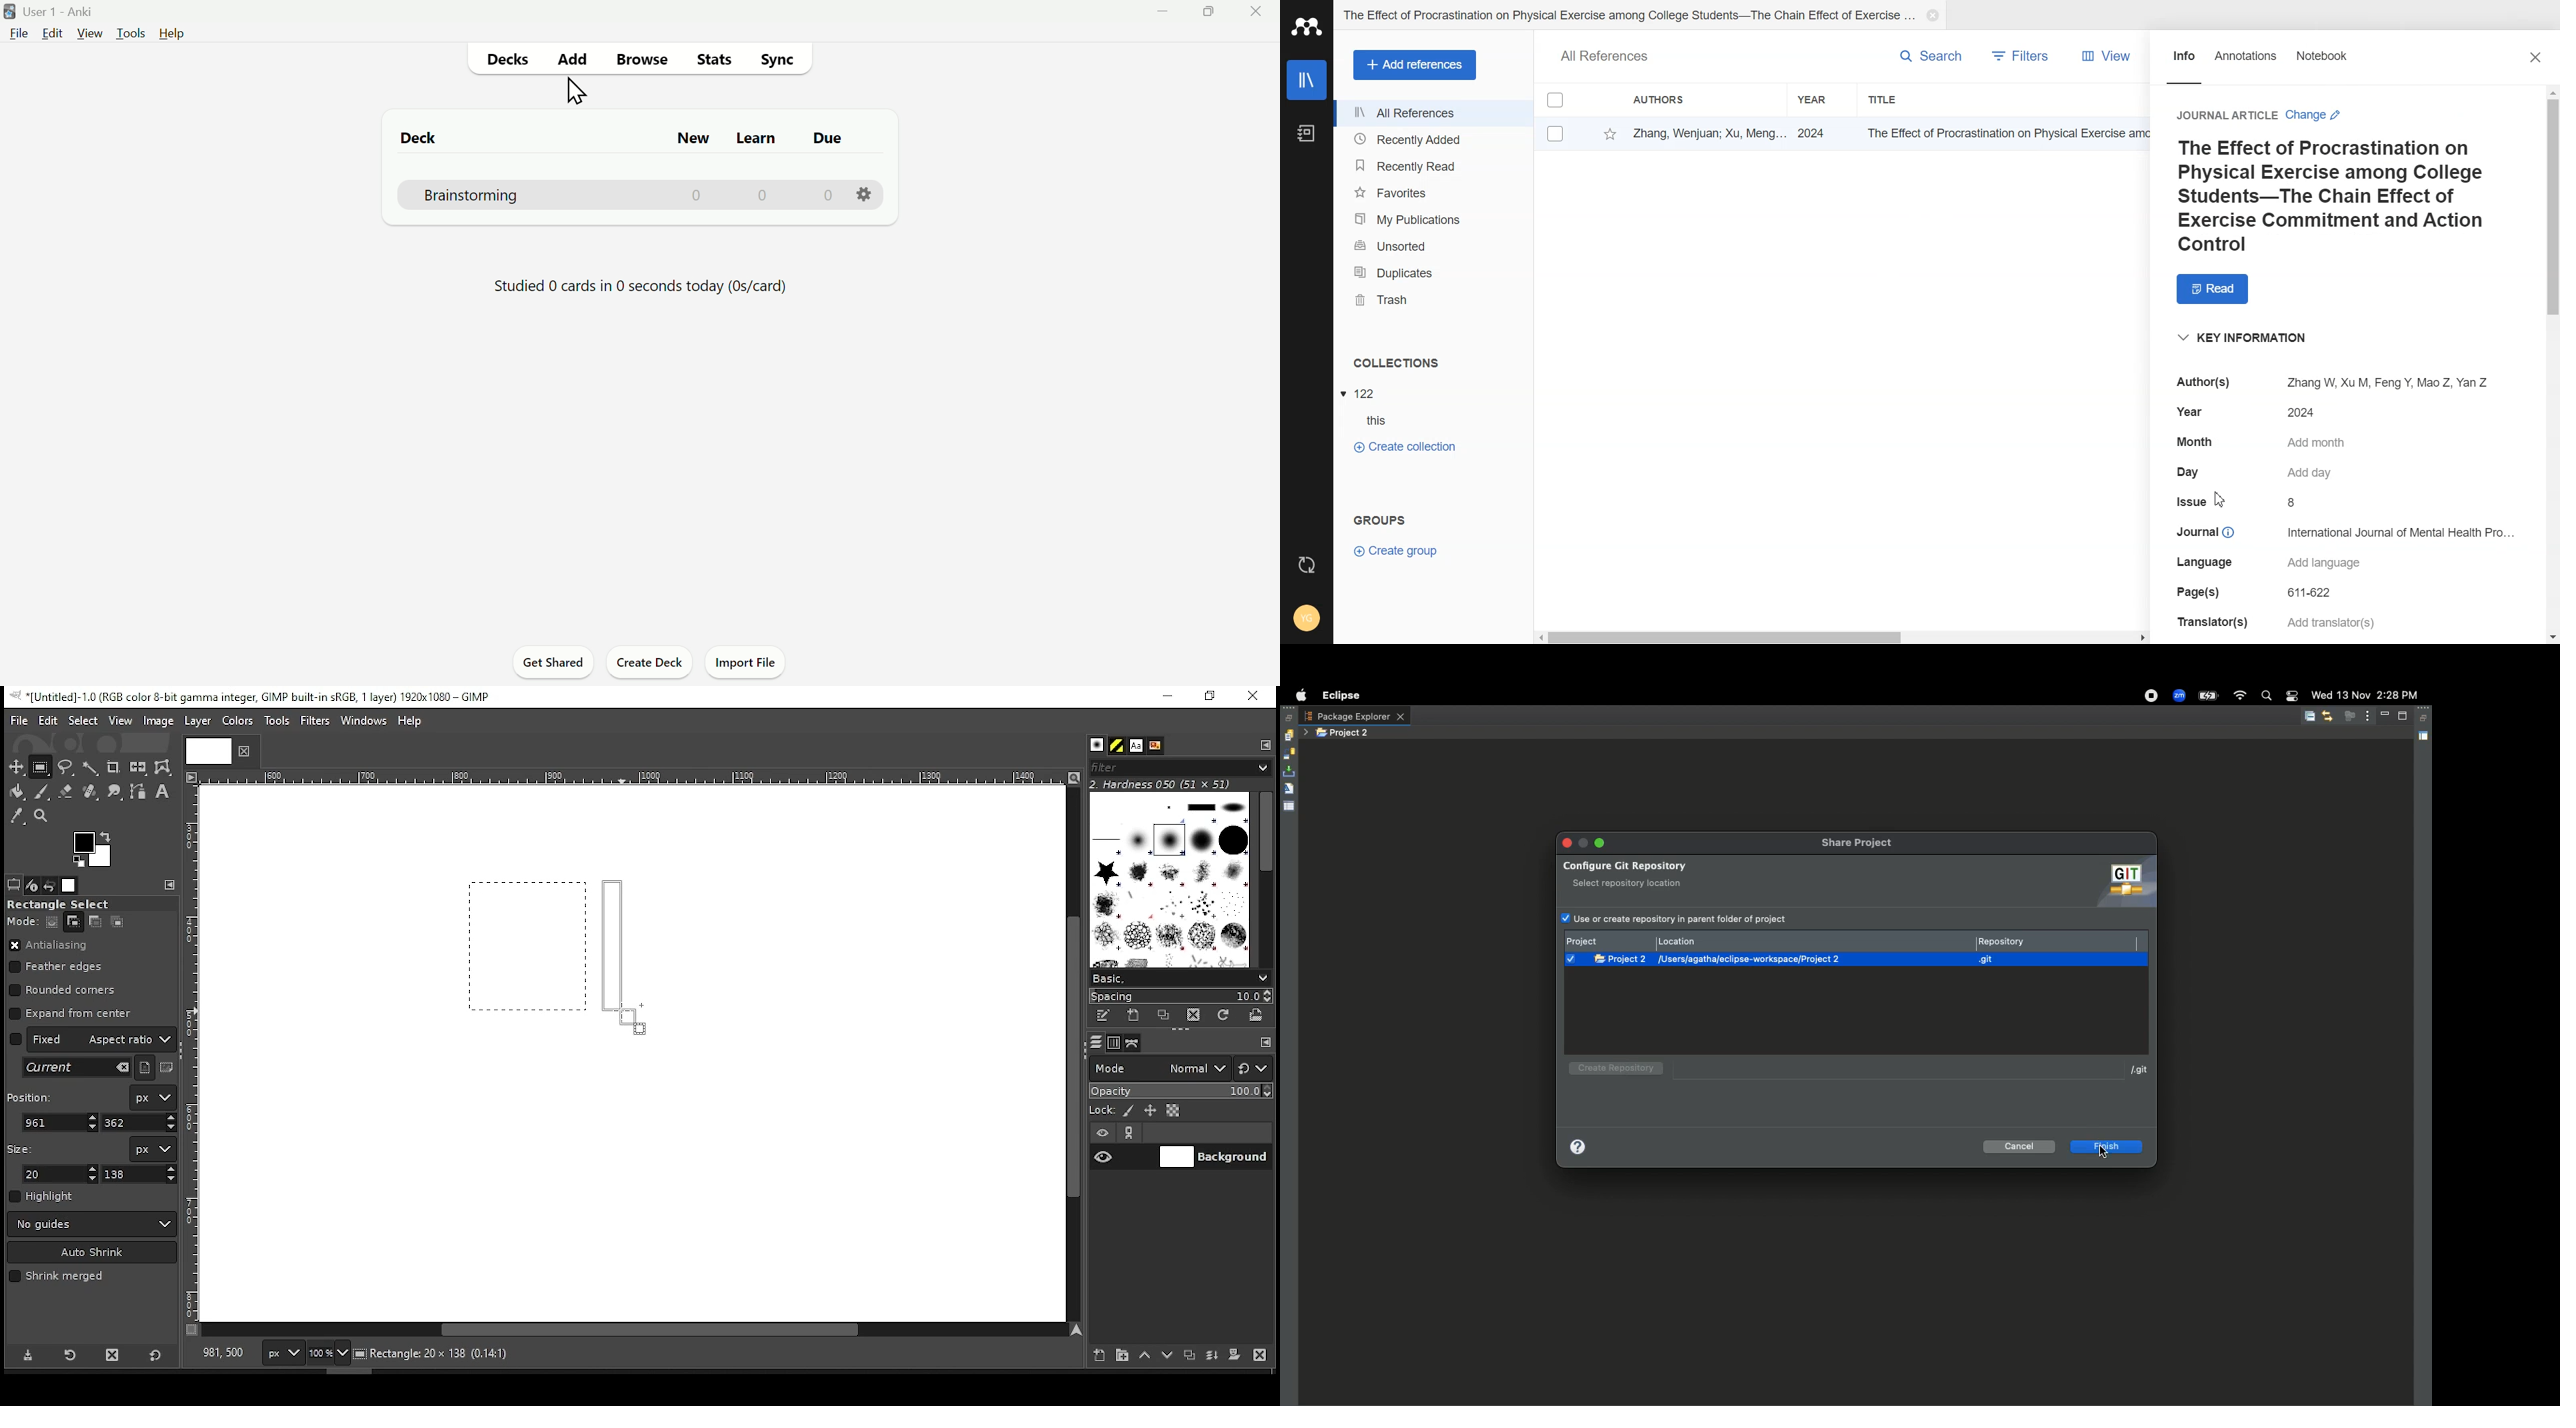 The height and width of the screenshot is (1428, 2576). I want to click on zoom level, so click(328, 1355).